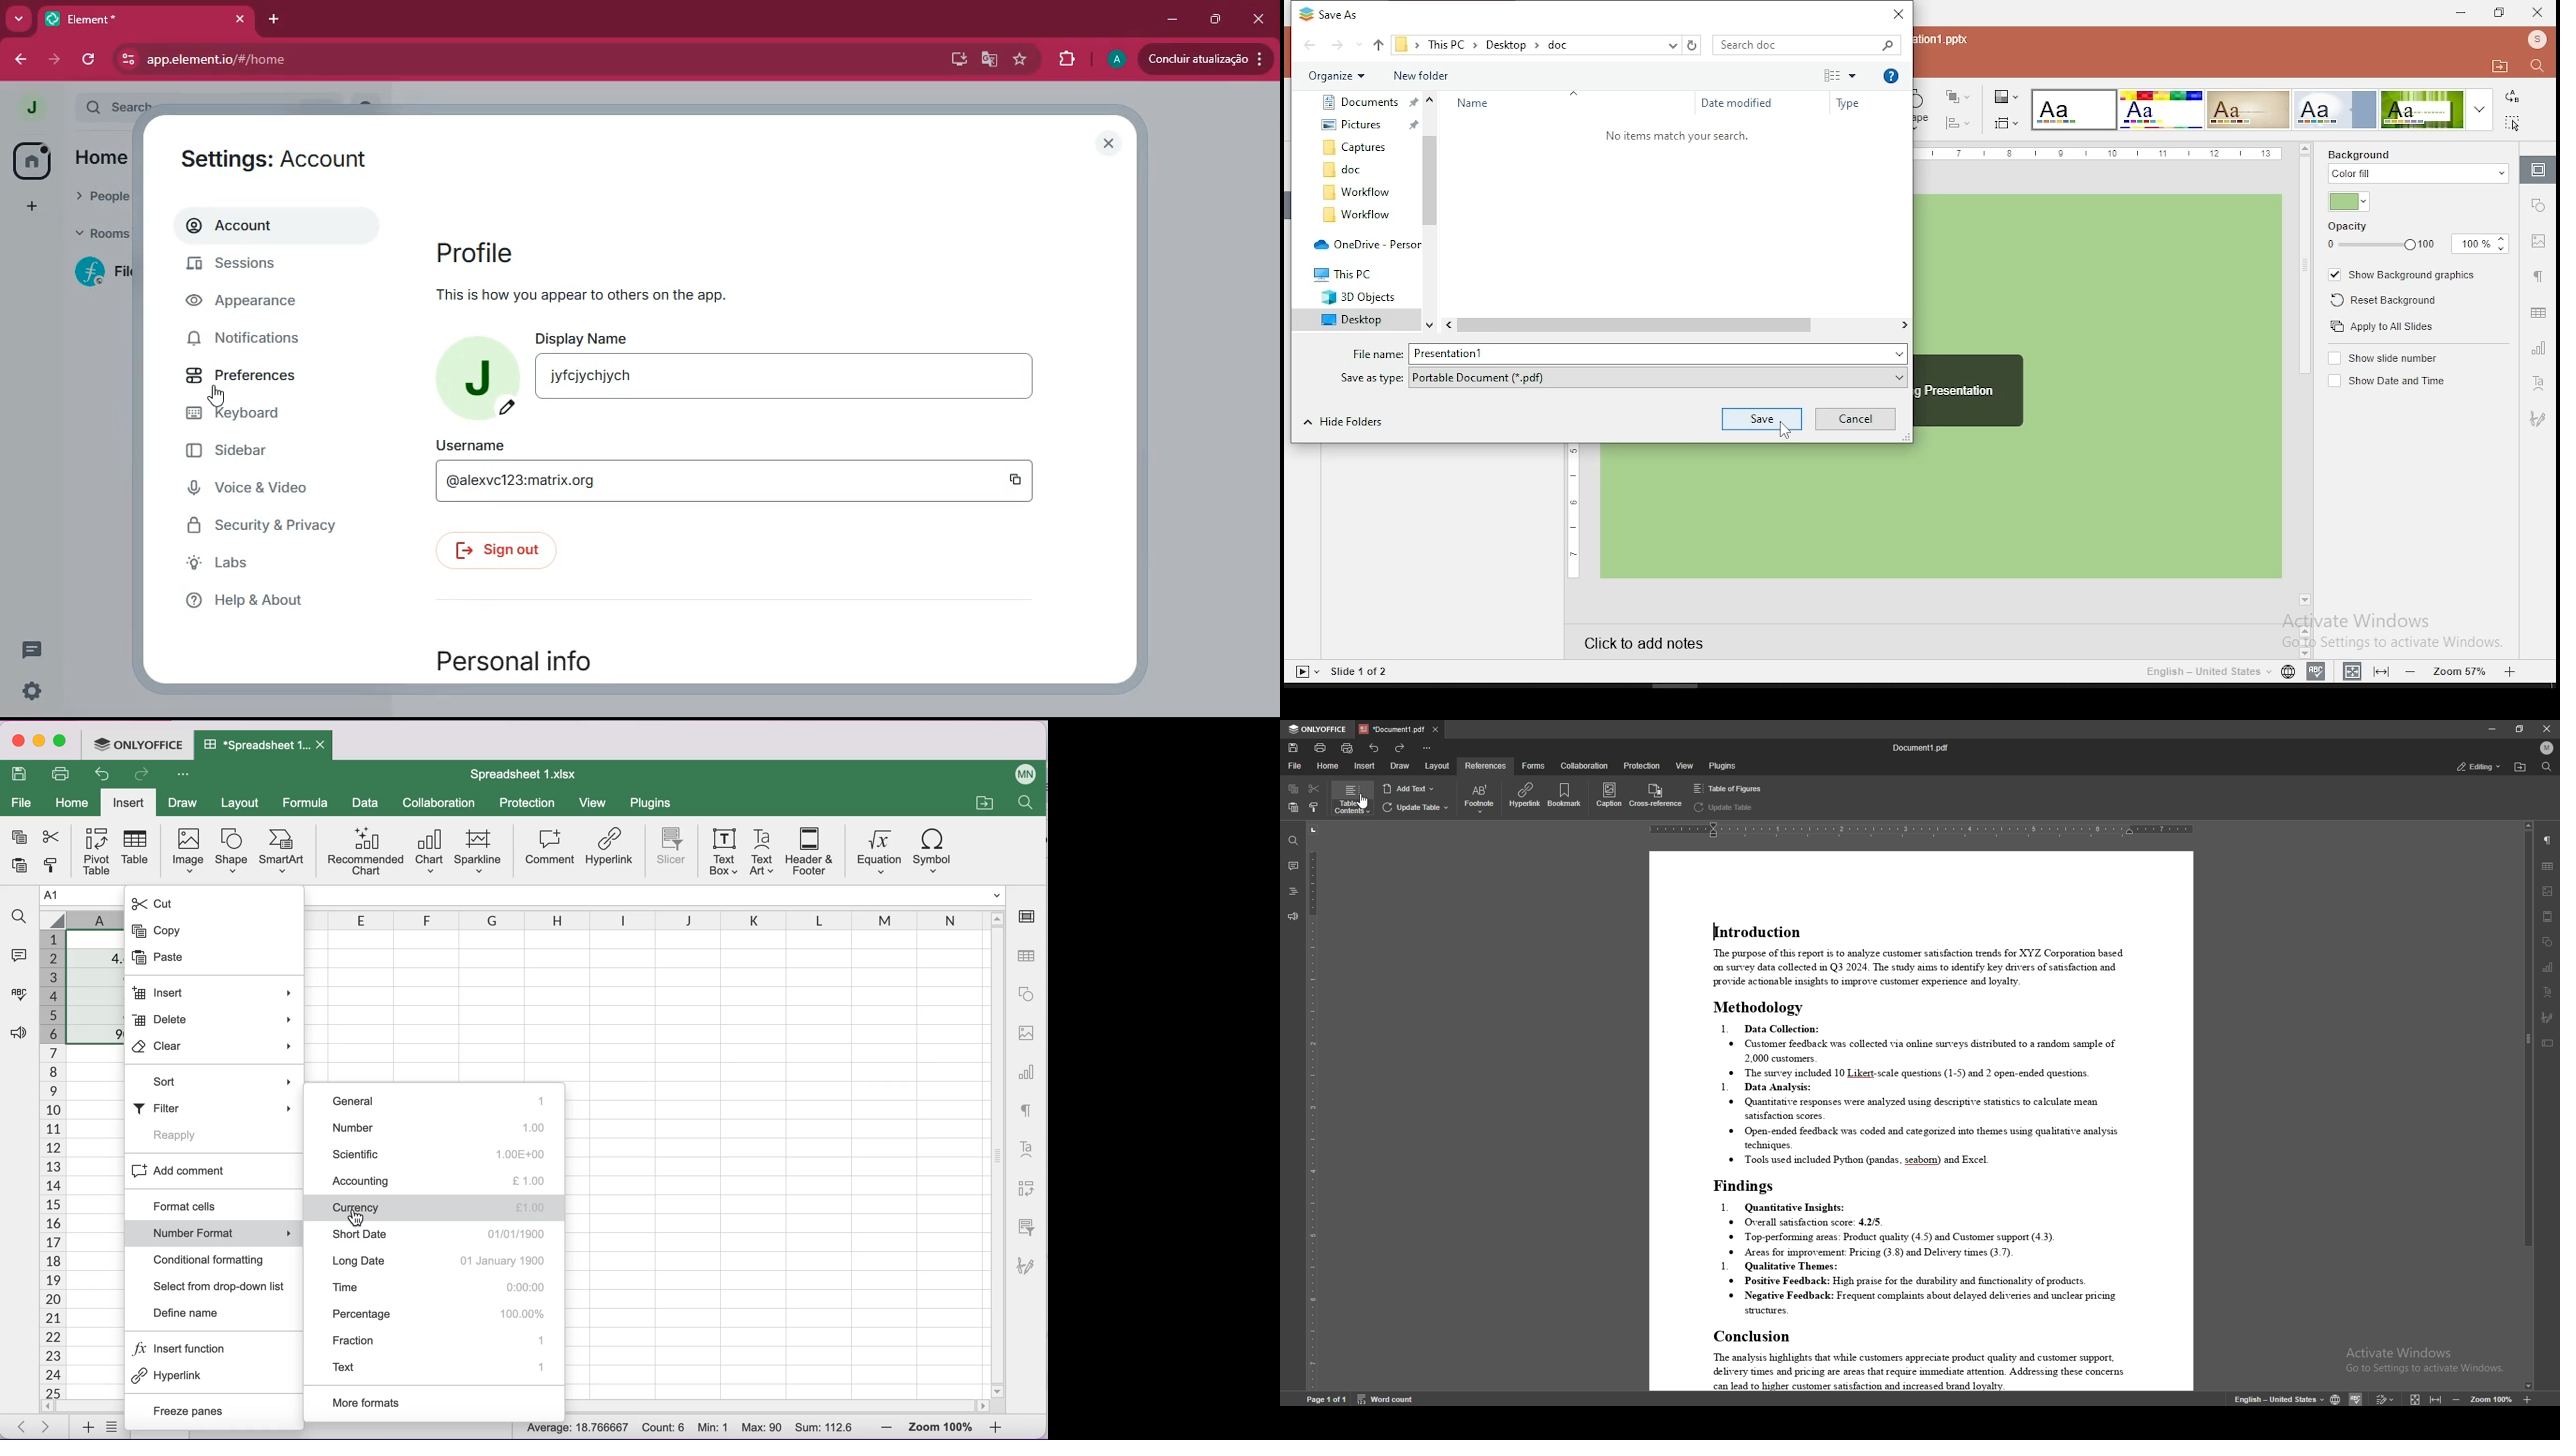 The width and height of the screenshot is (2576, 1456). I want to click on Copy, so click(184, 931).